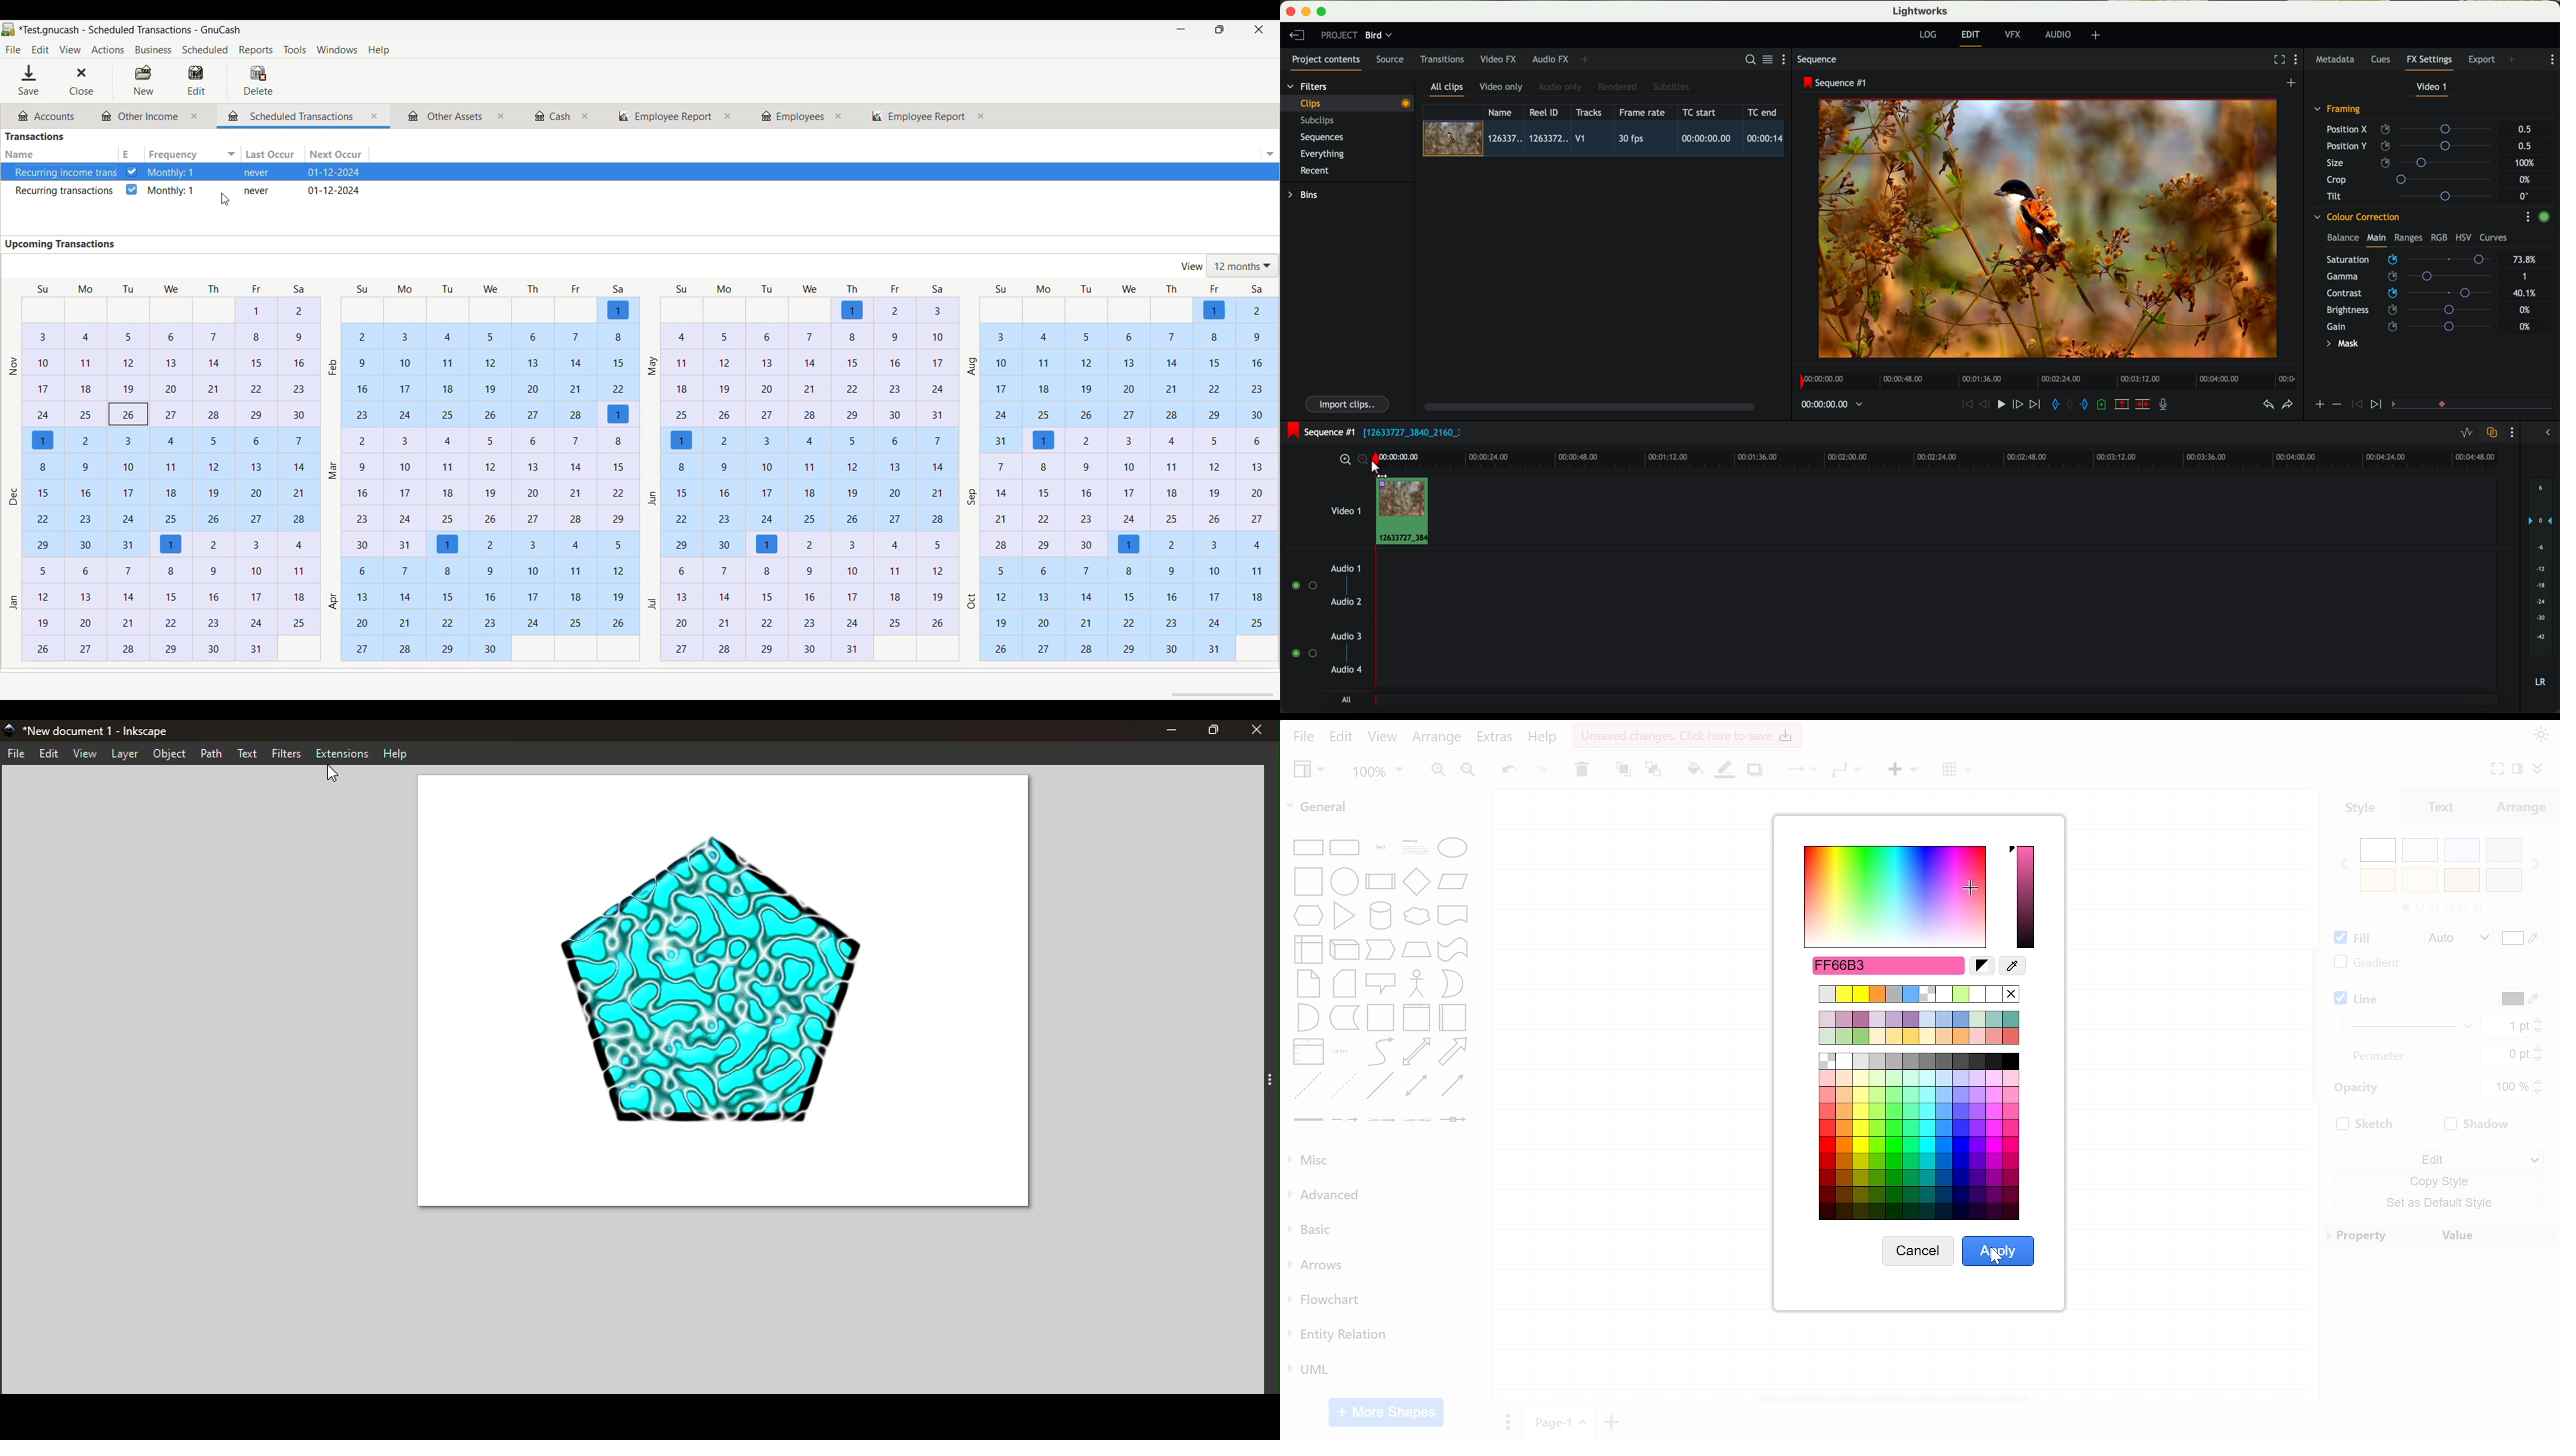 This screenshot has width=2576, height=1456. I want to click on zoom in, so click(1344, 460).